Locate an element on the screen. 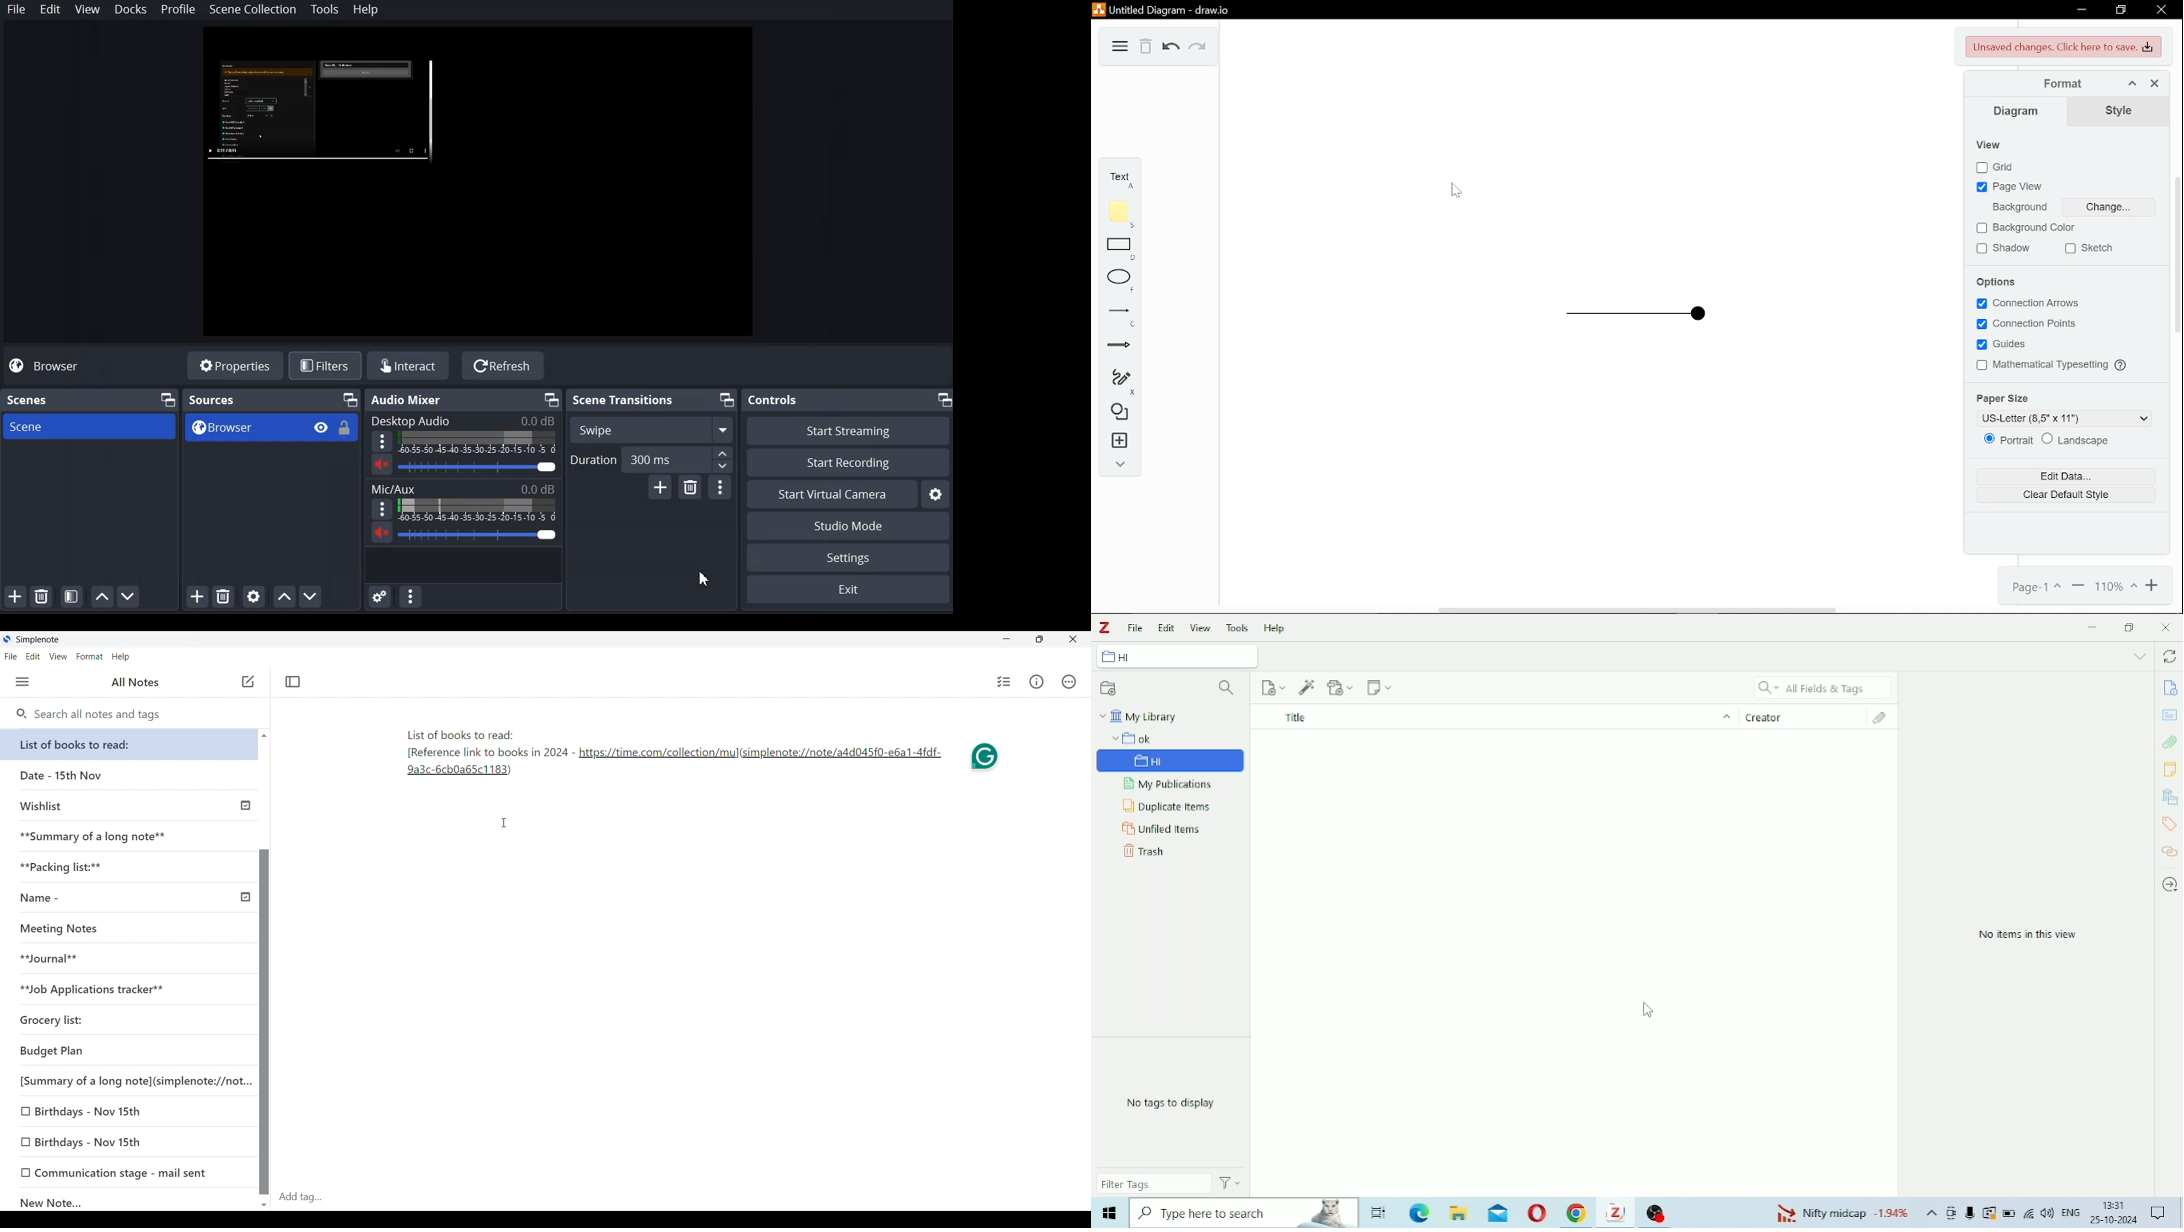 This screenshot has height=1232, width=2184. File Explorer is located at coordinates (1461, 1213).